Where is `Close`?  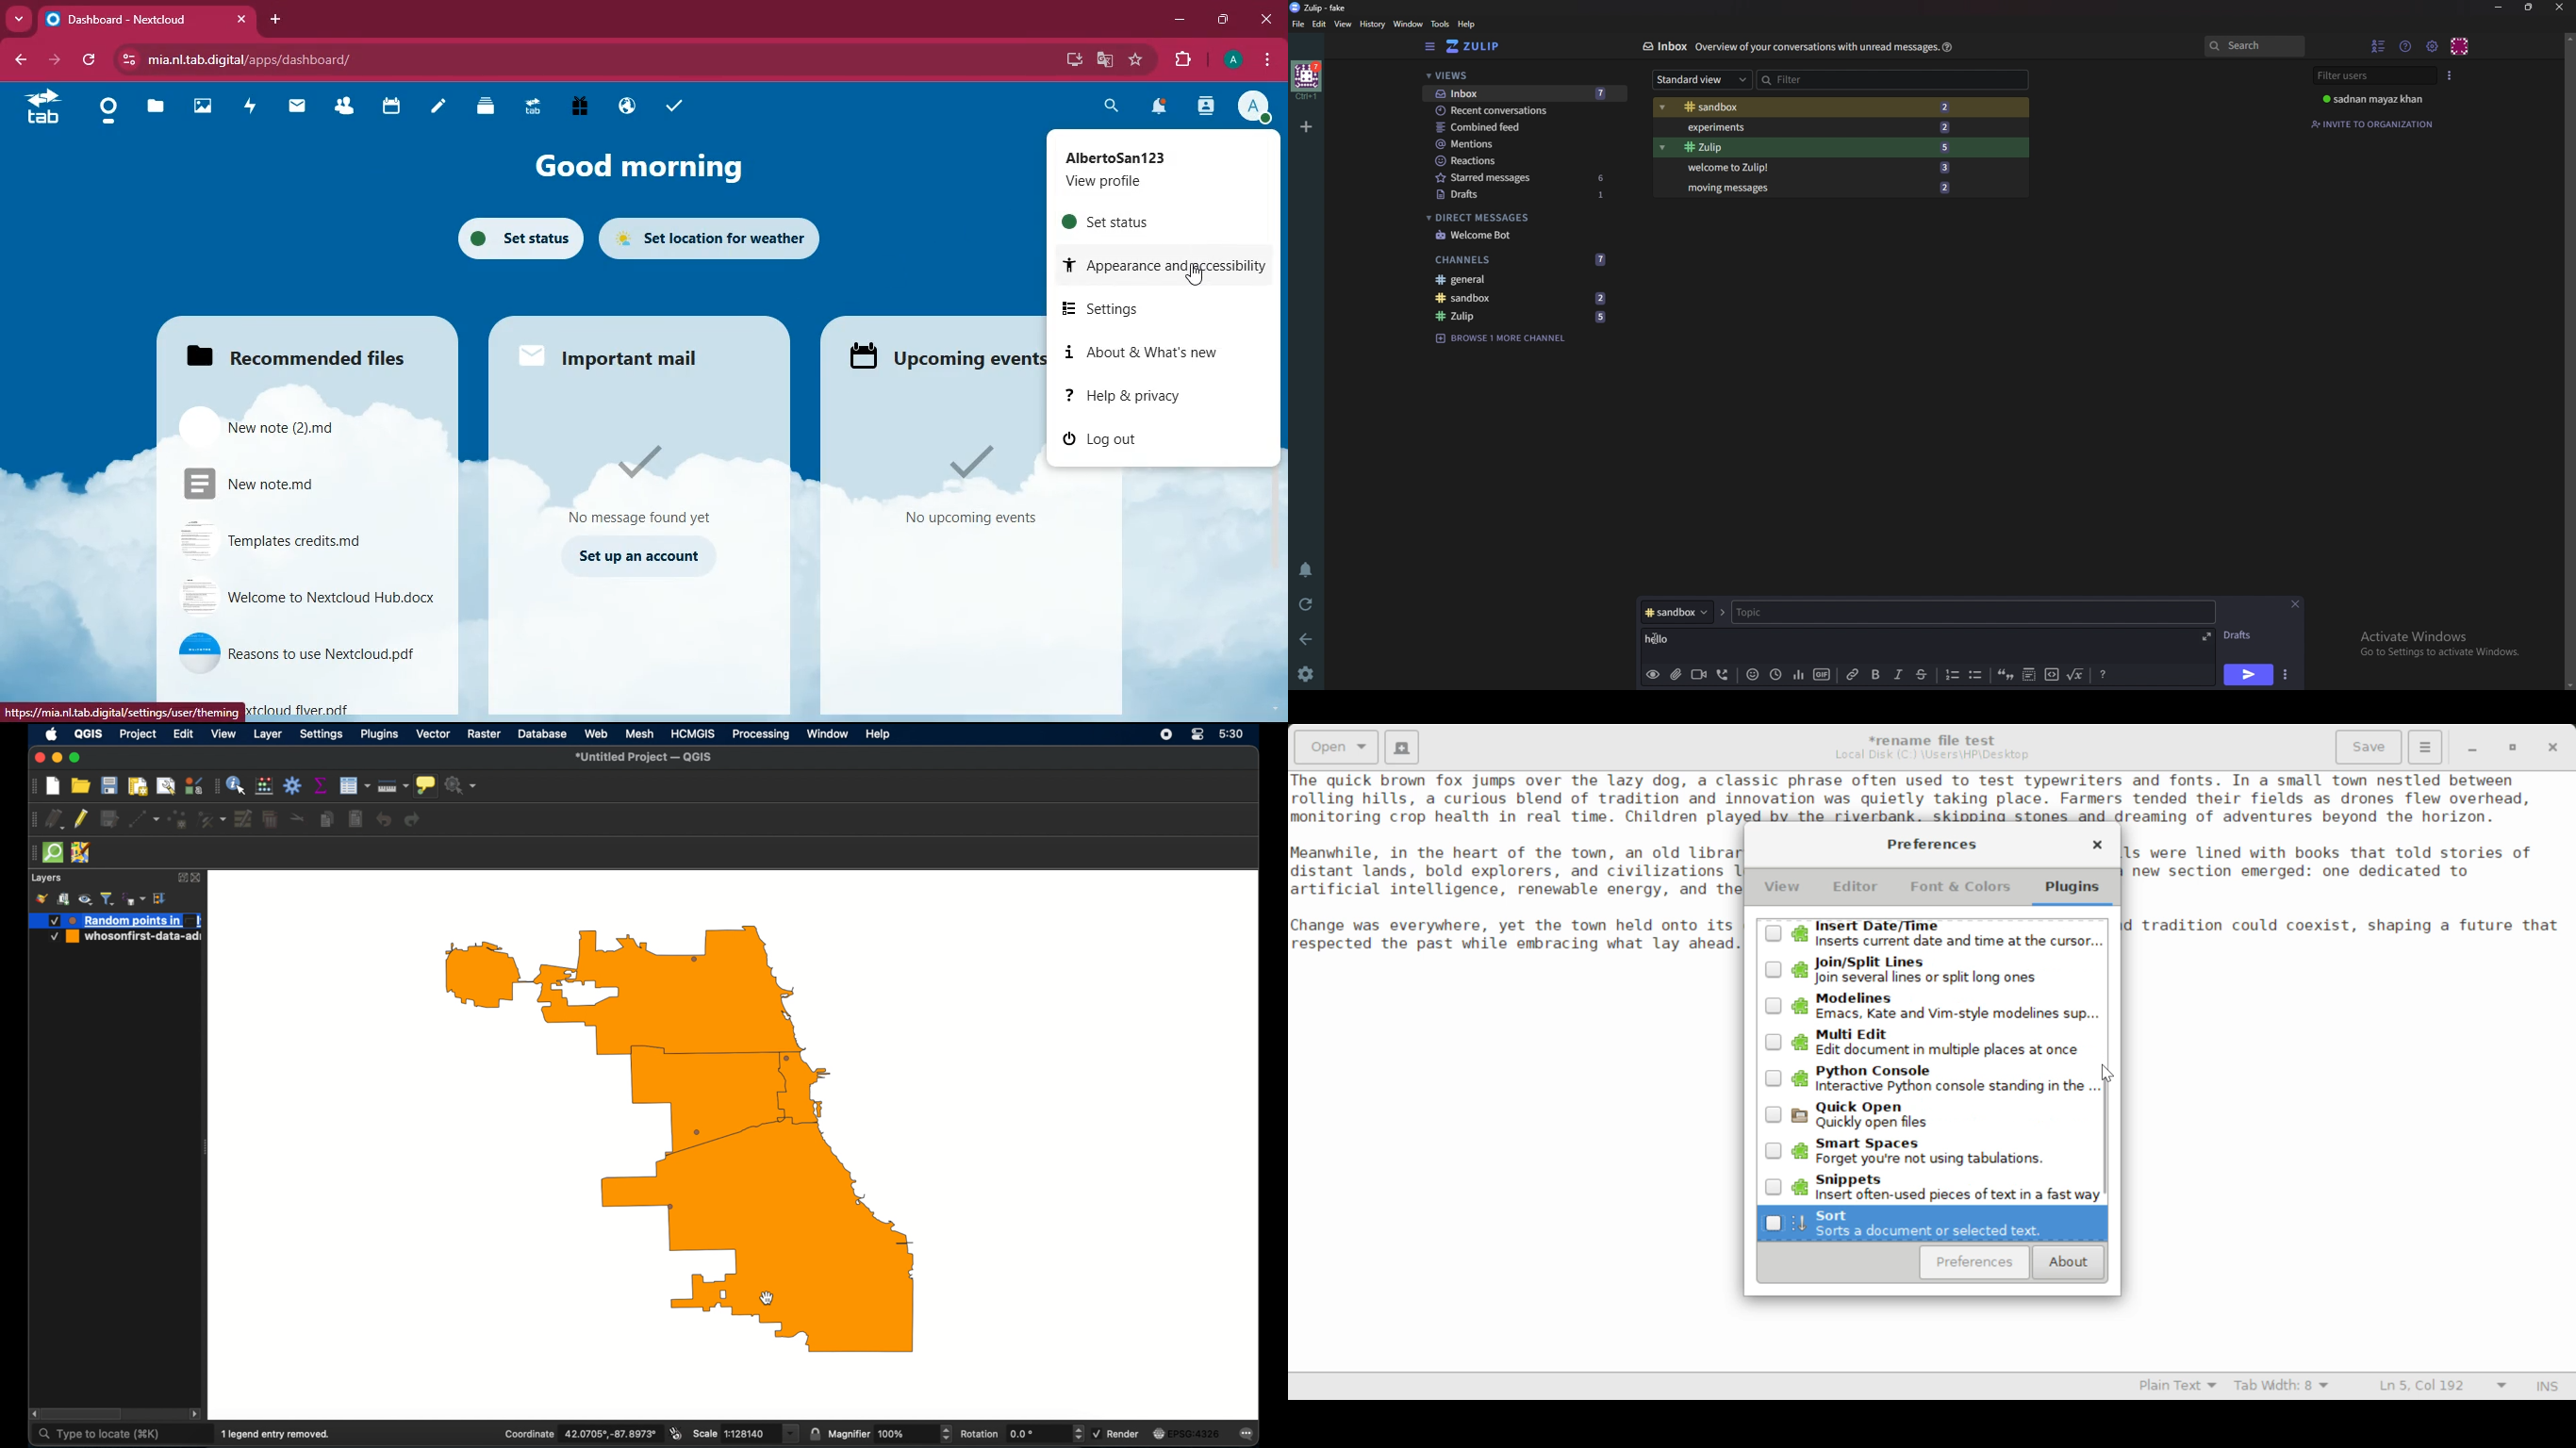 Close is located at coordinates (2557, 8).